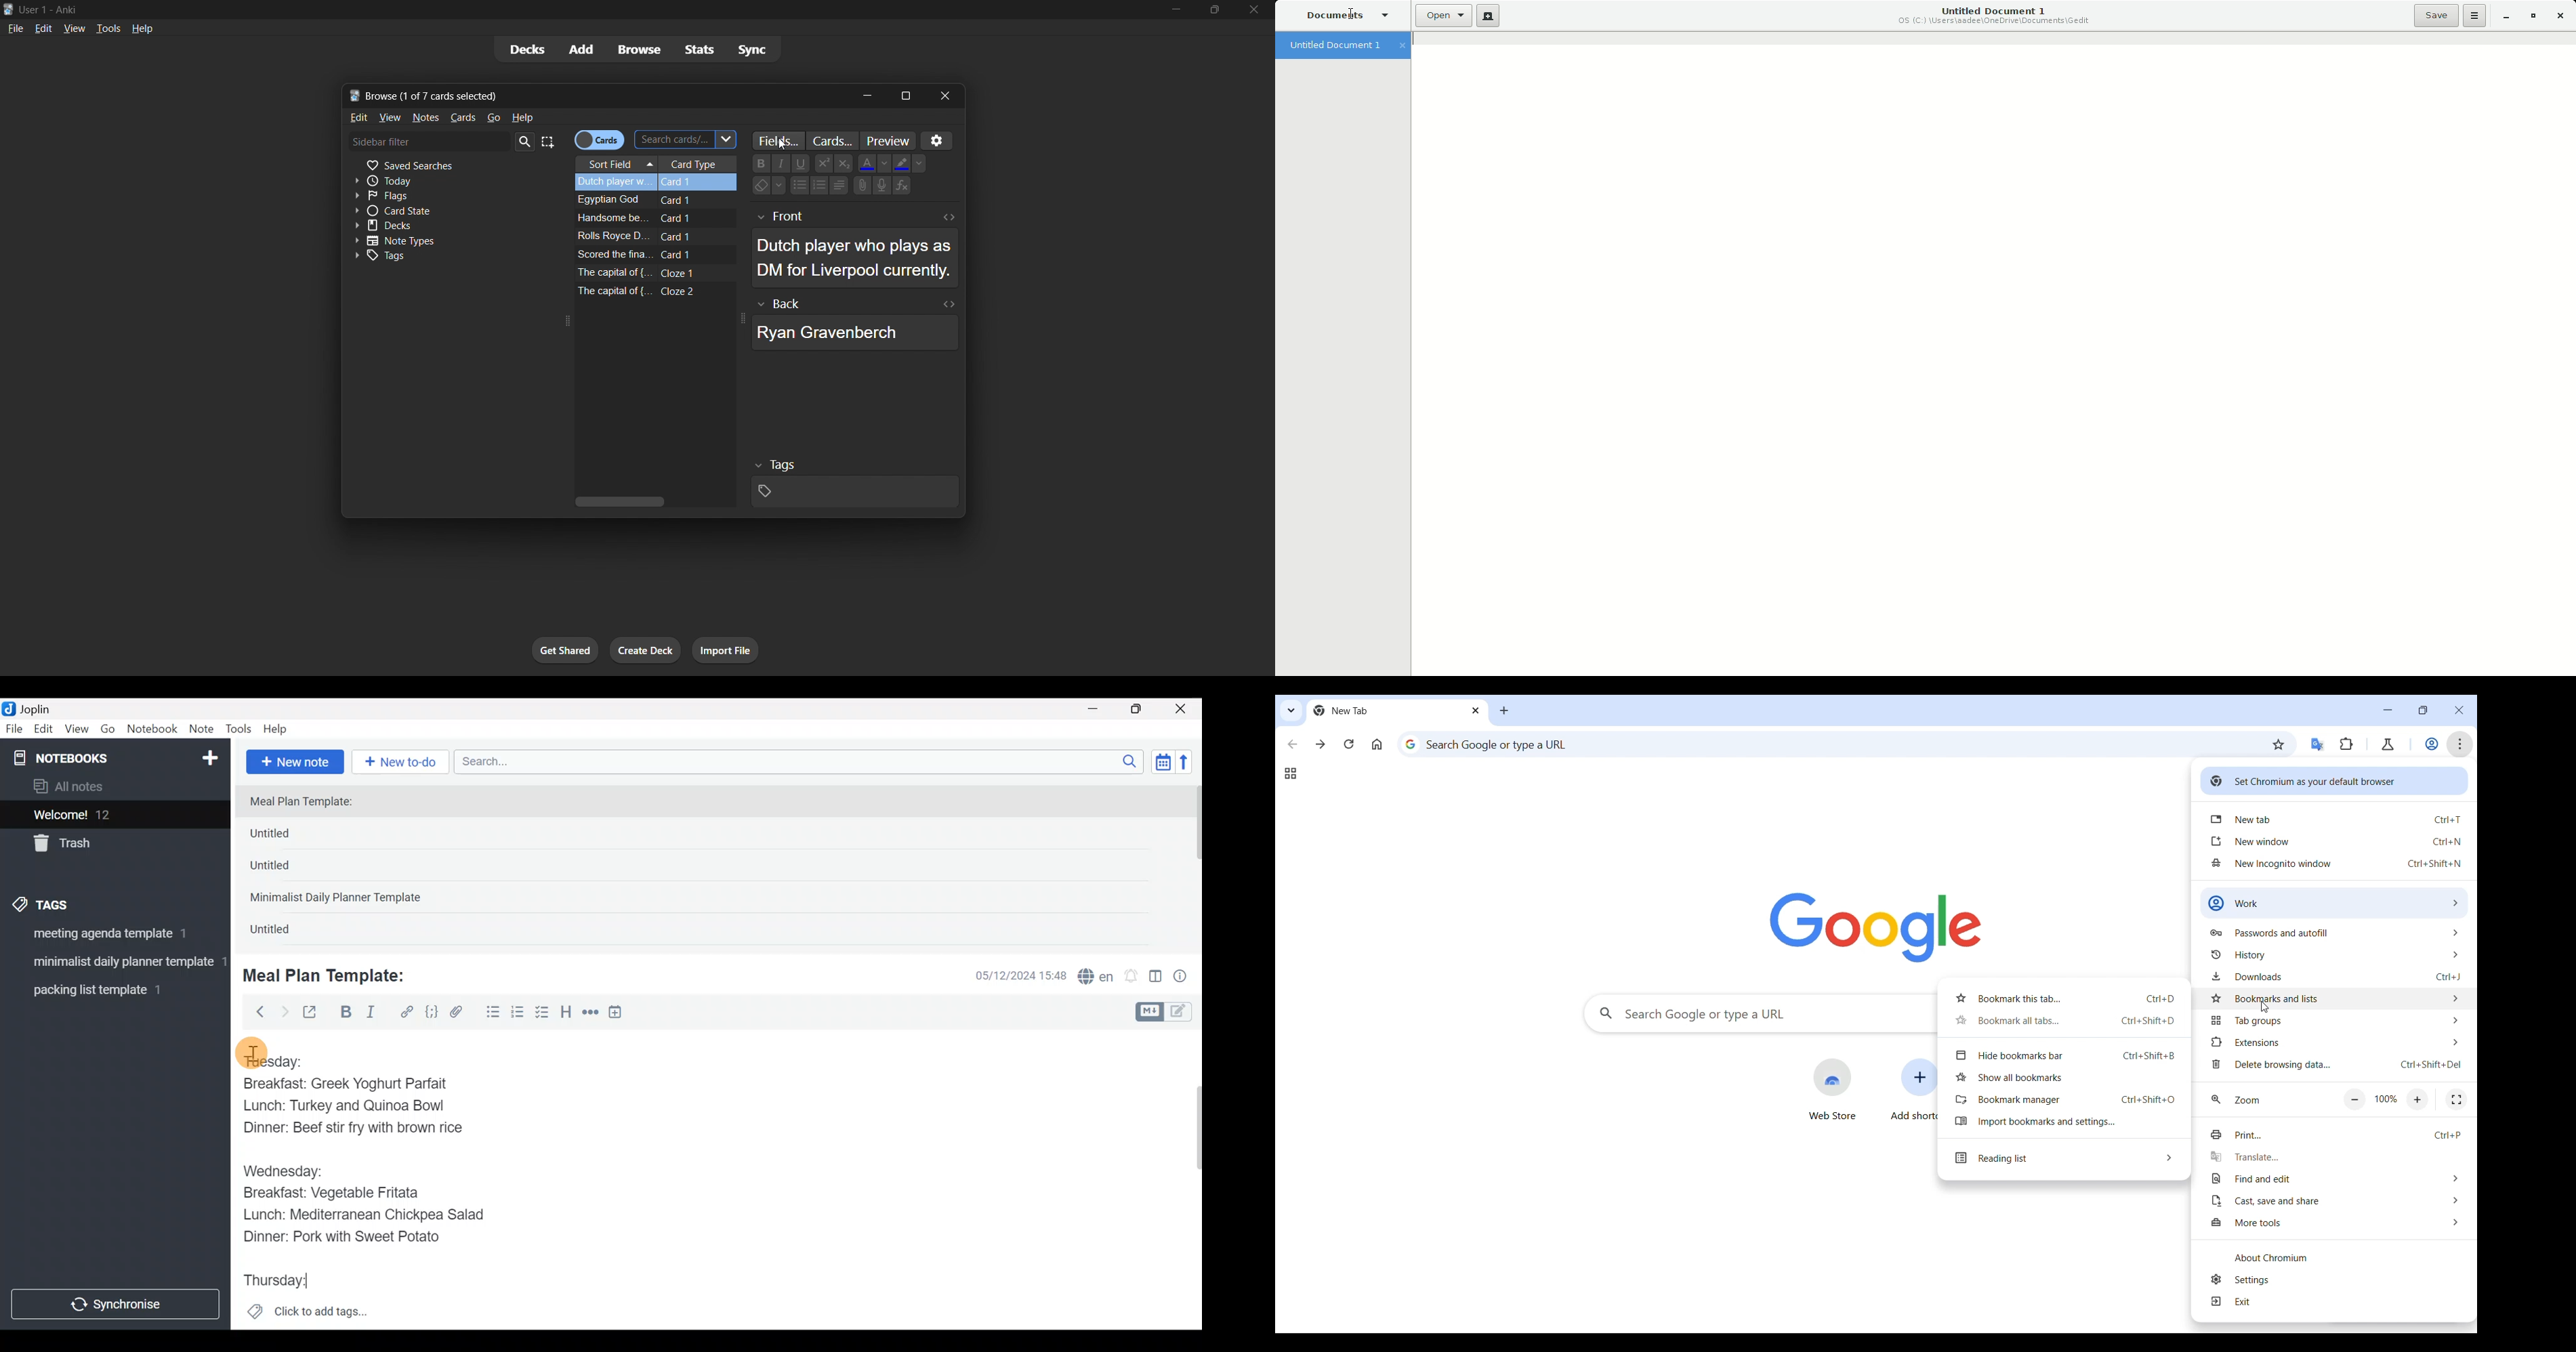 The image size is (2576, 1372). I want to click on Settings, so click(938, 141).